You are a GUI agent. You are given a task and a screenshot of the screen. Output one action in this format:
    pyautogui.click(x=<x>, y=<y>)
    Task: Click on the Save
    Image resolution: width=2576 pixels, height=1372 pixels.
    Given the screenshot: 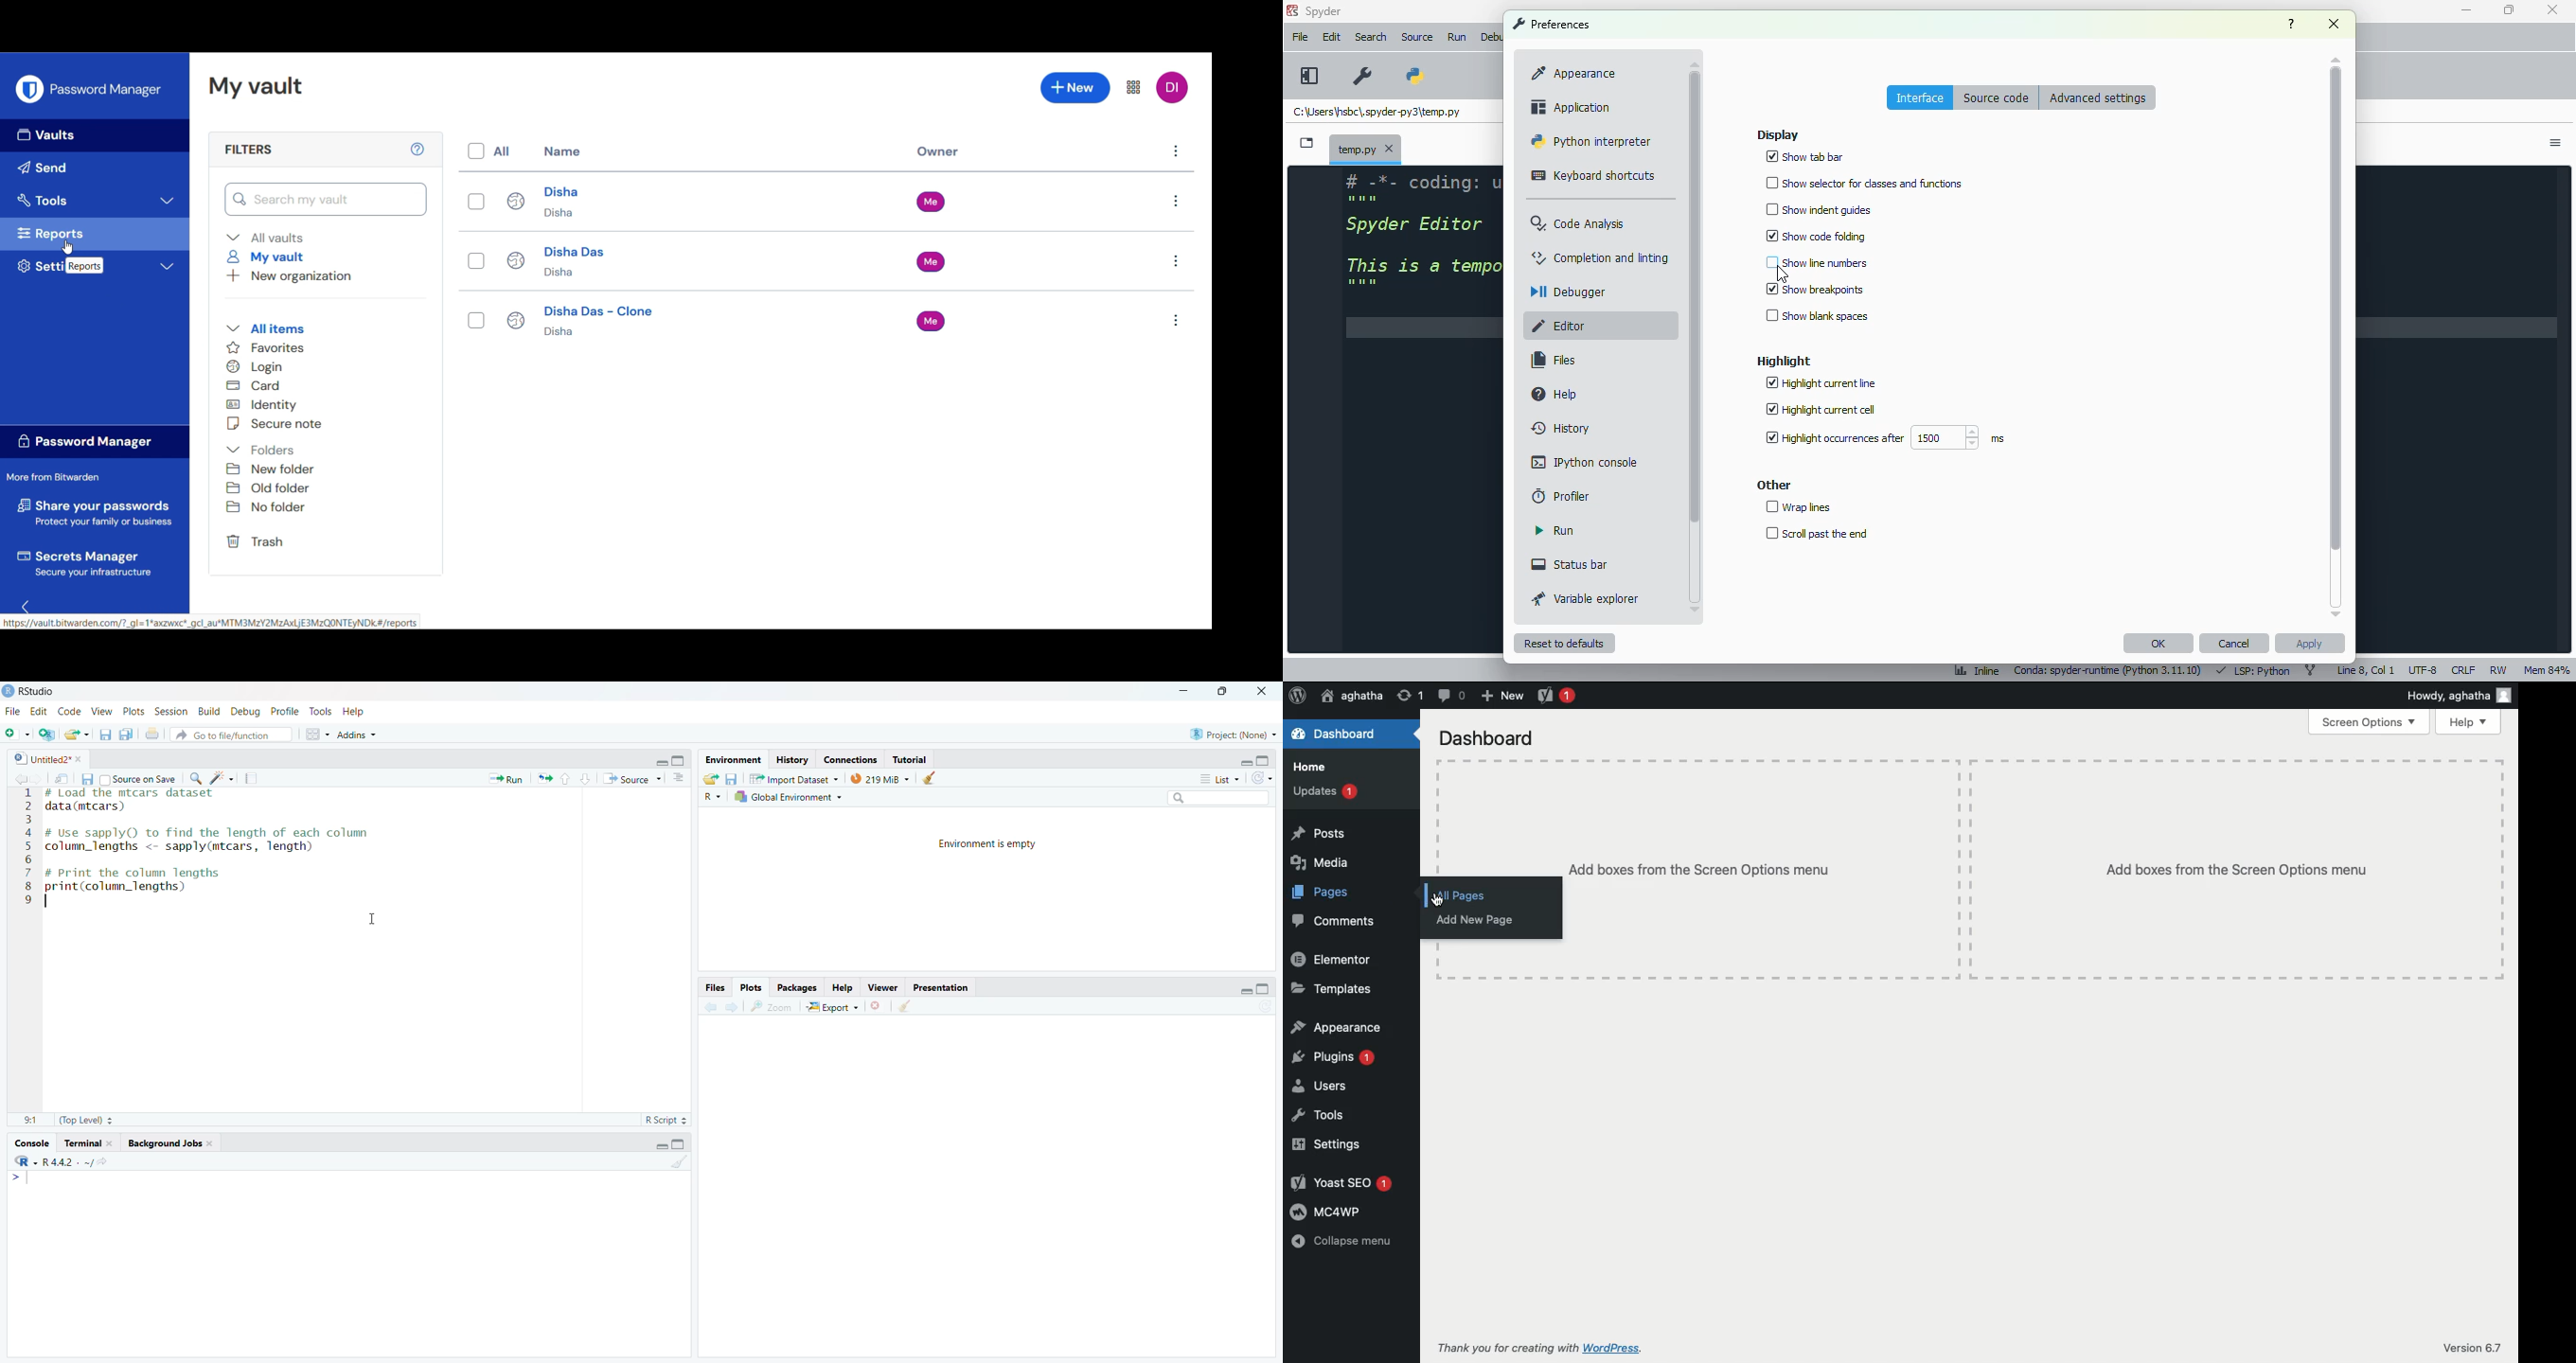 What is the action you would take?
    pyautogui.click(x=87, y=779)
    